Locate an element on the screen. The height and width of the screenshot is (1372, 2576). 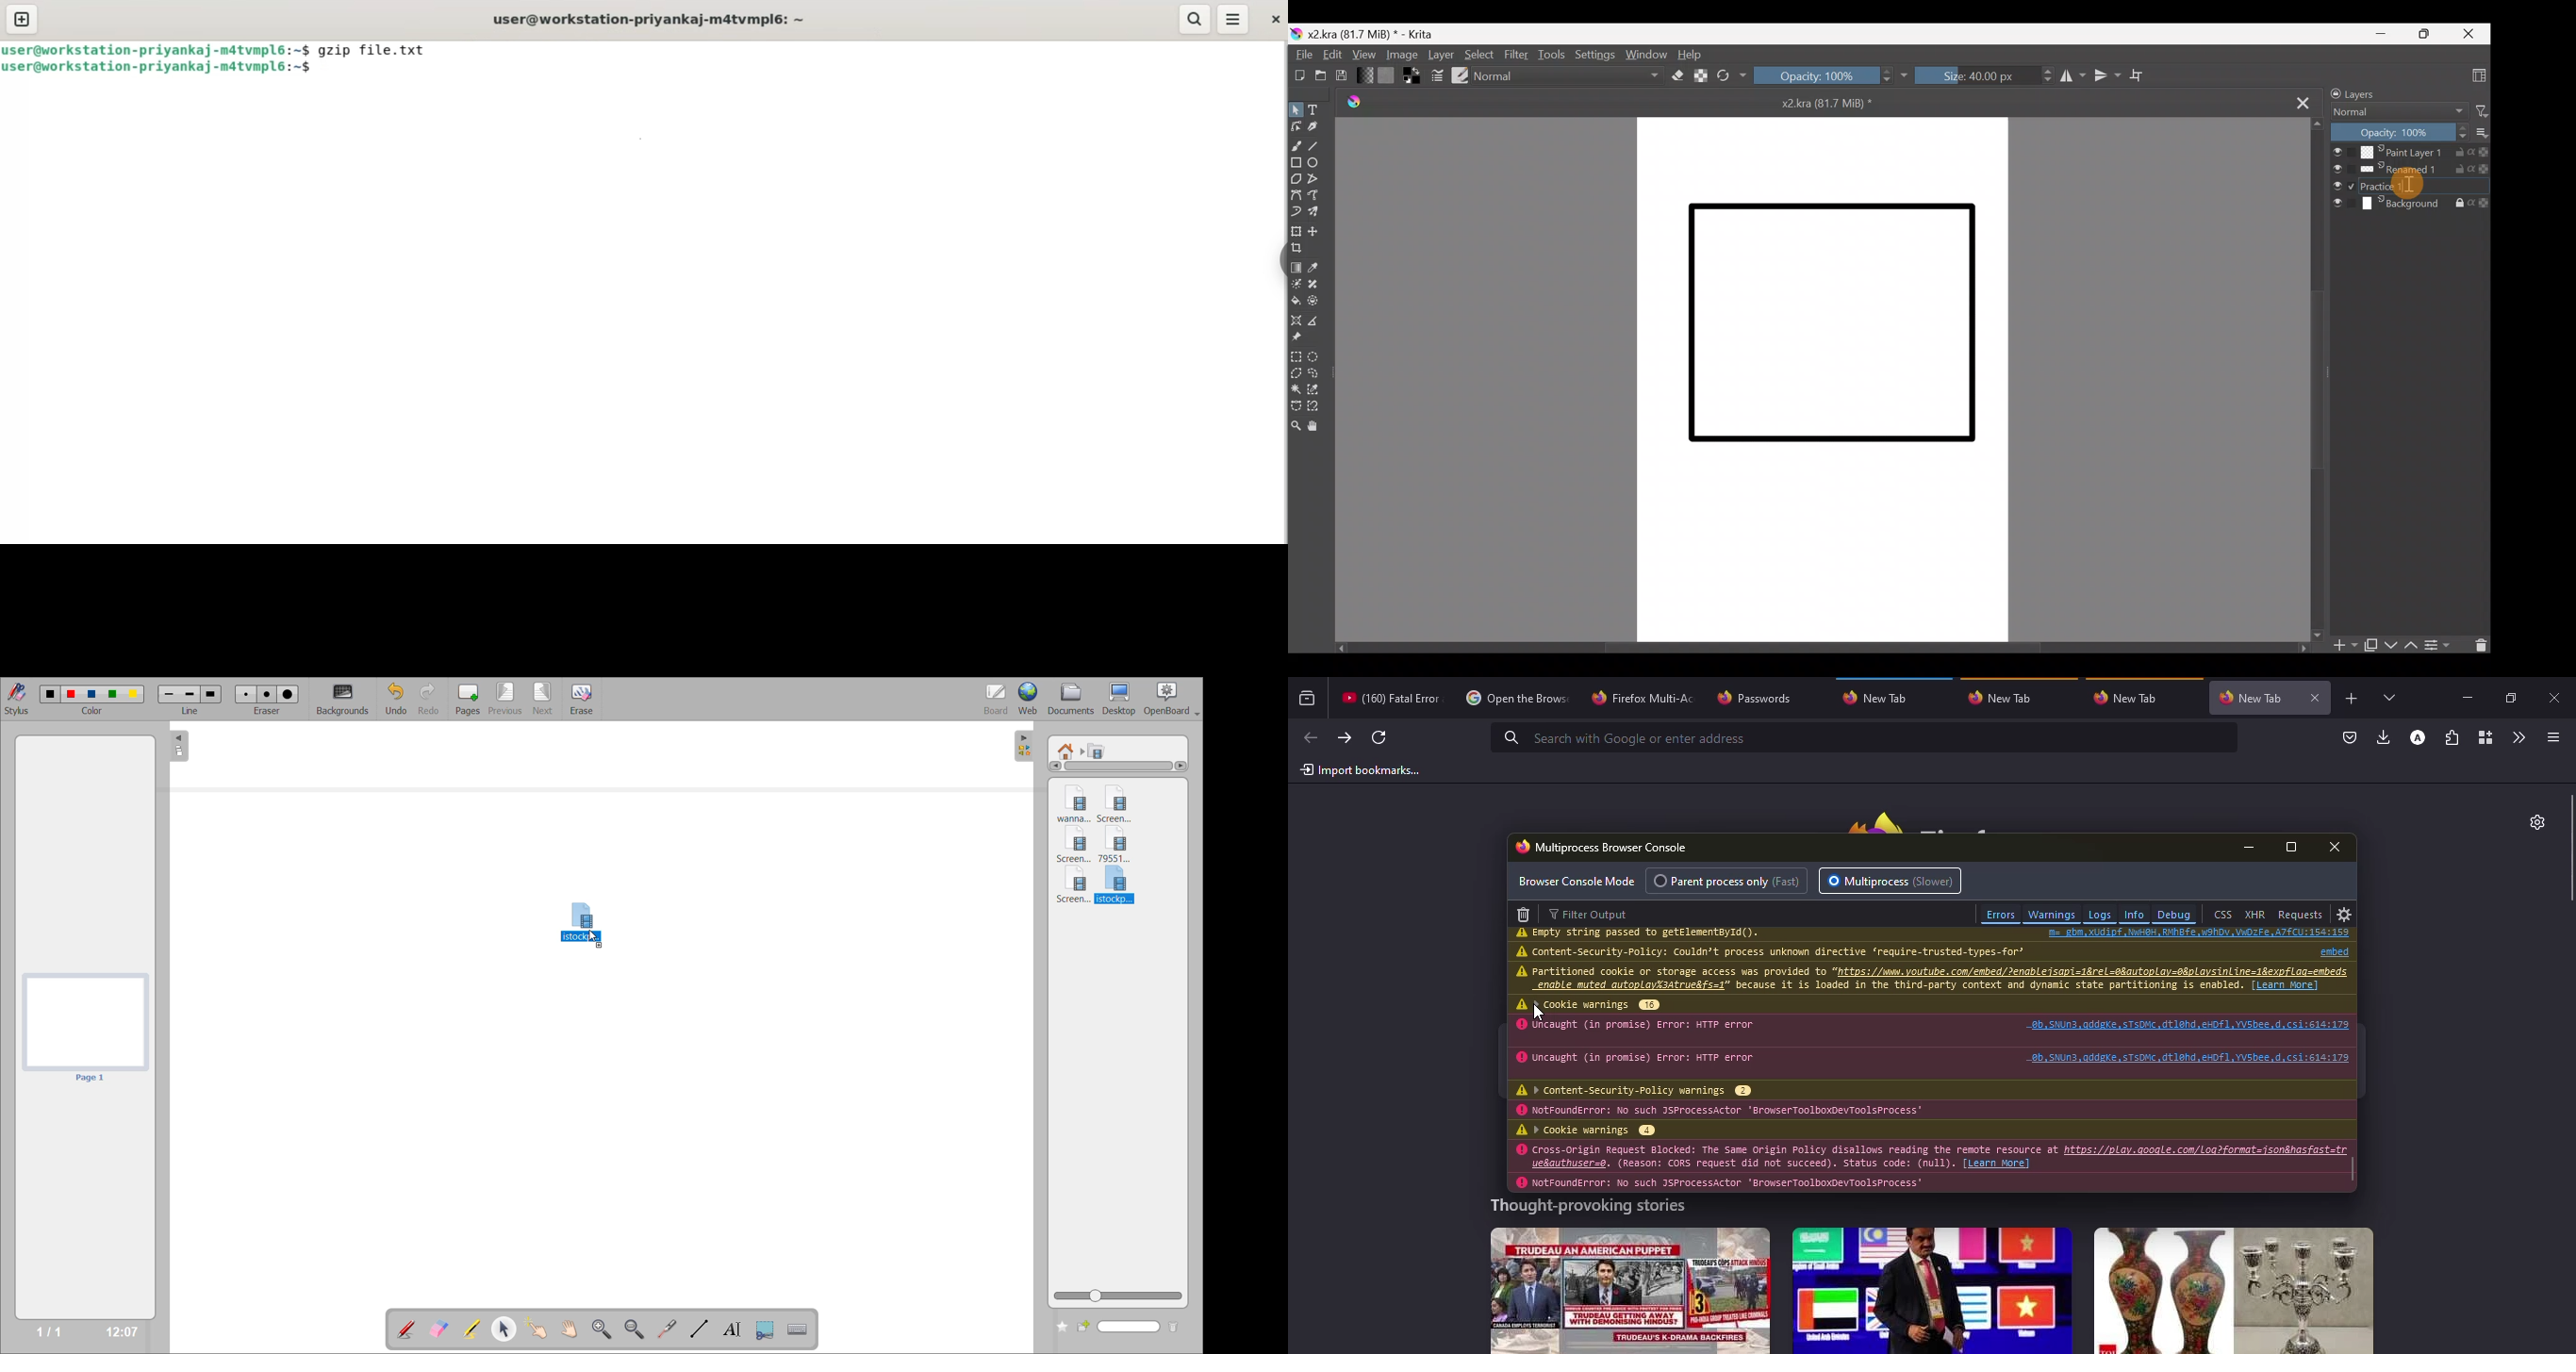
Filter is located at coordinates (1517, 56).